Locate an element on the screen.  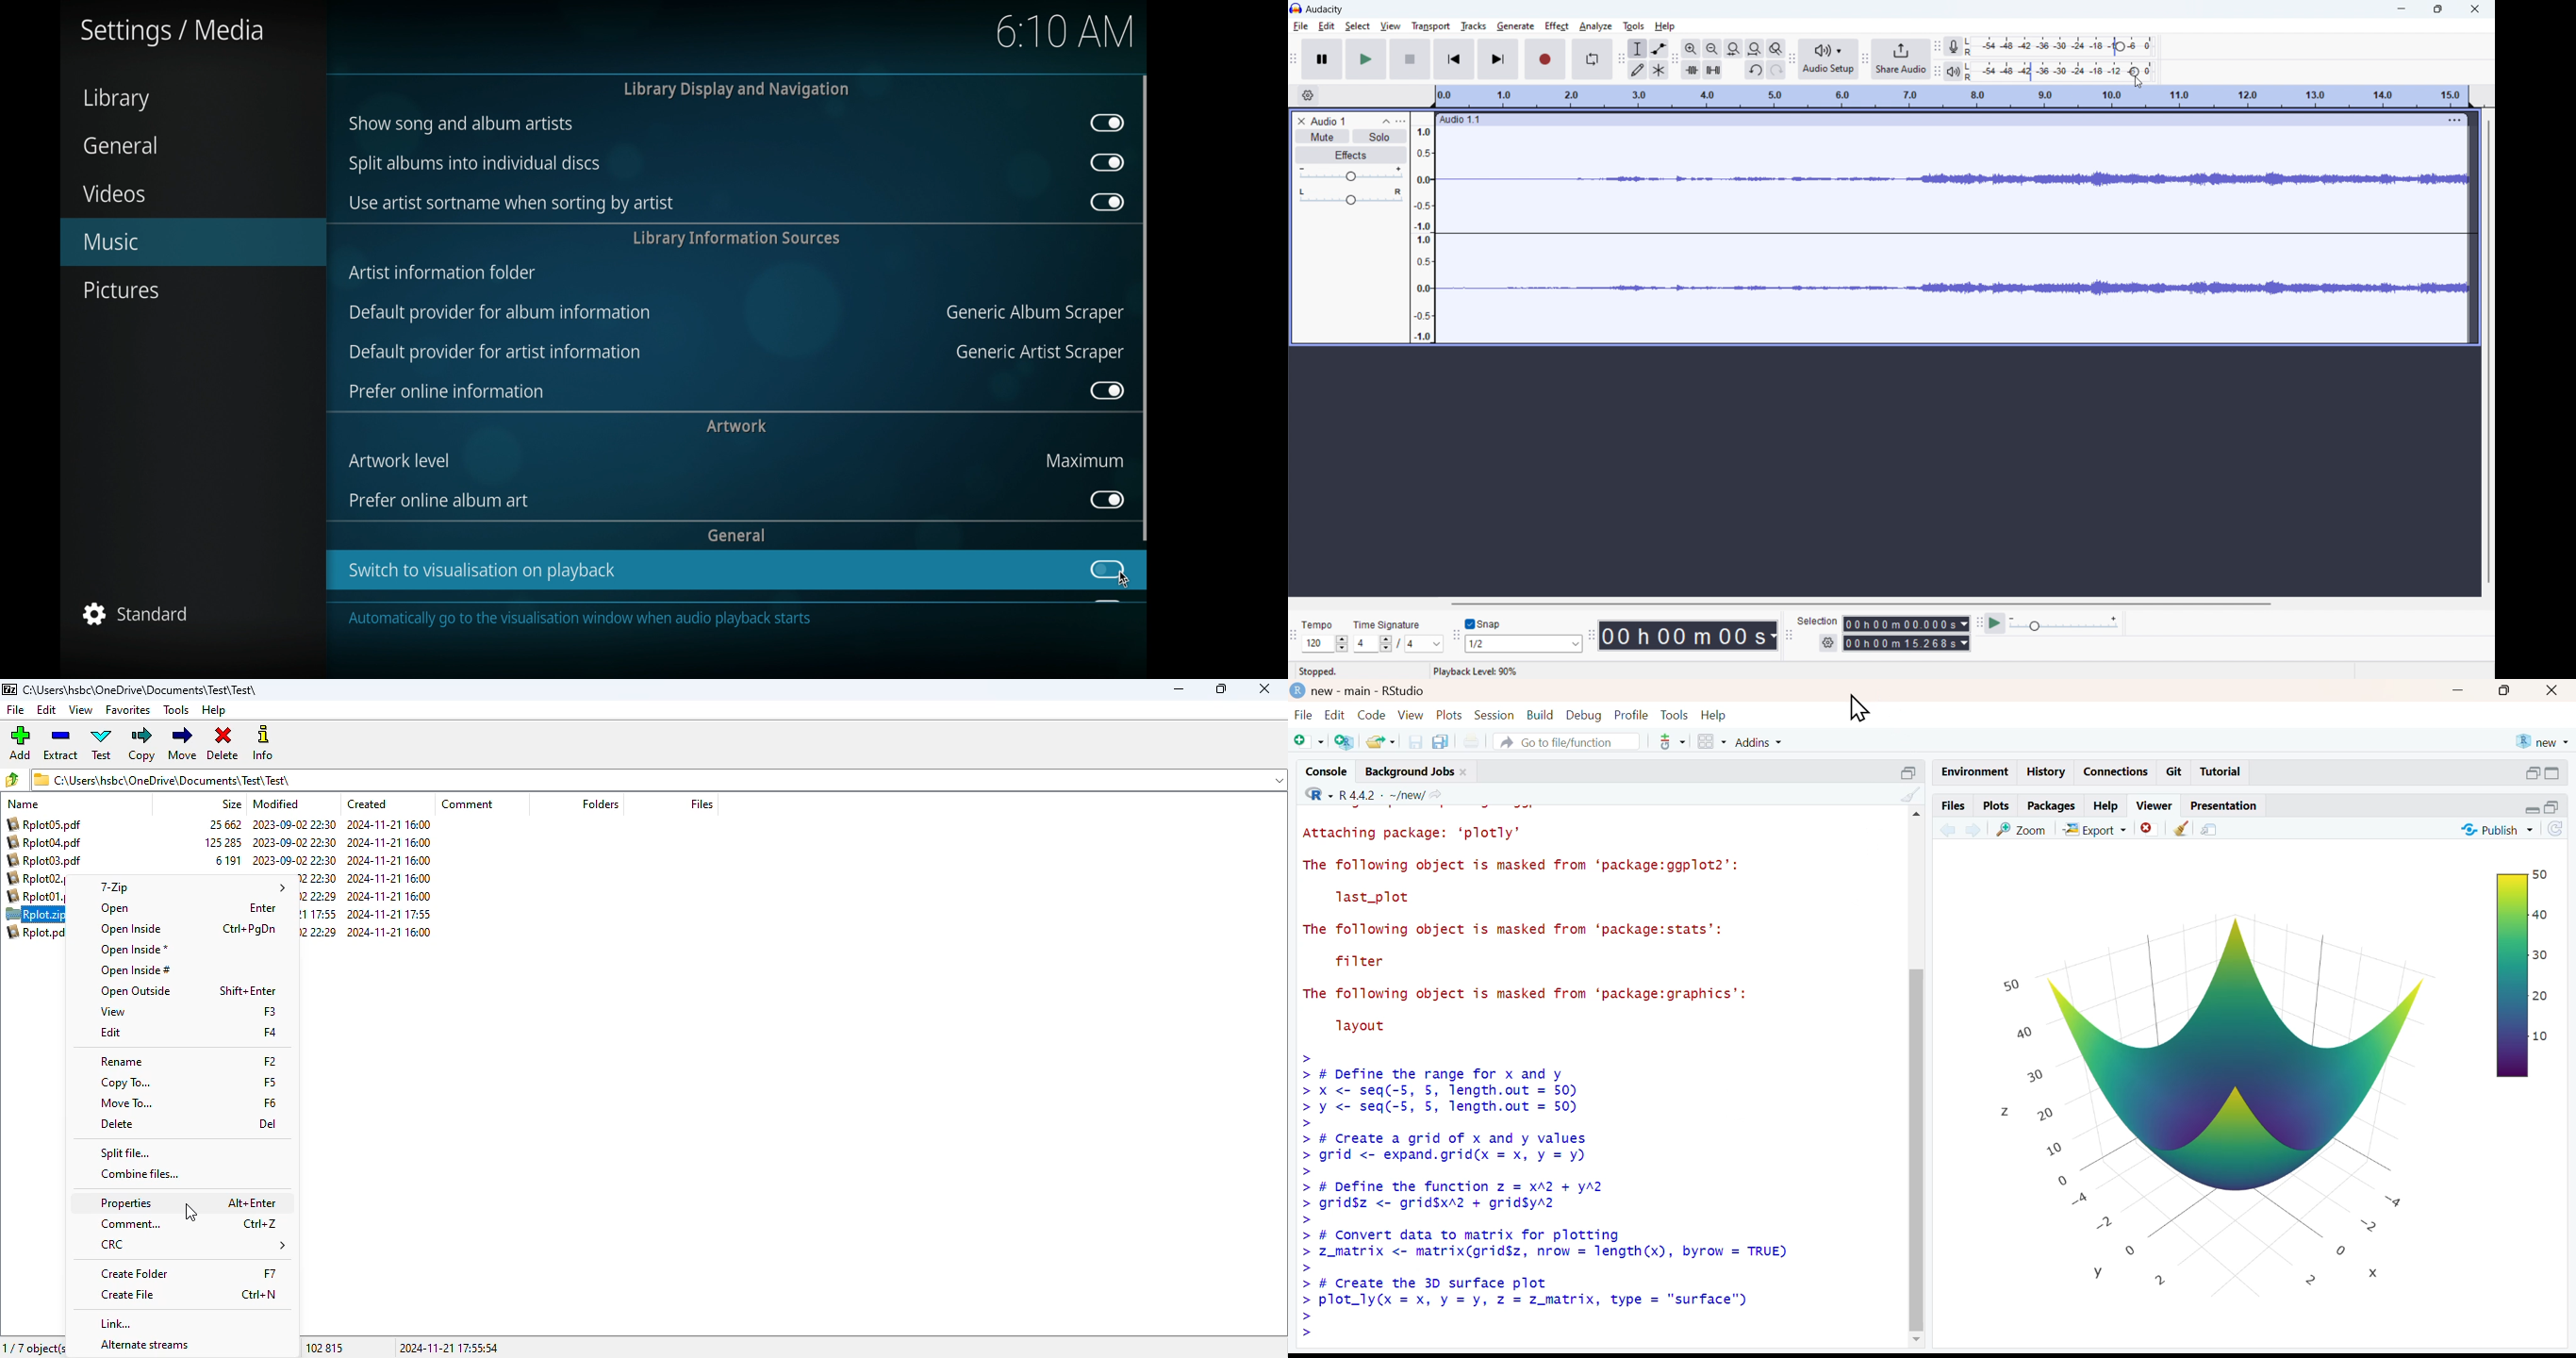
settings/media is located at coordinates (172, 32).